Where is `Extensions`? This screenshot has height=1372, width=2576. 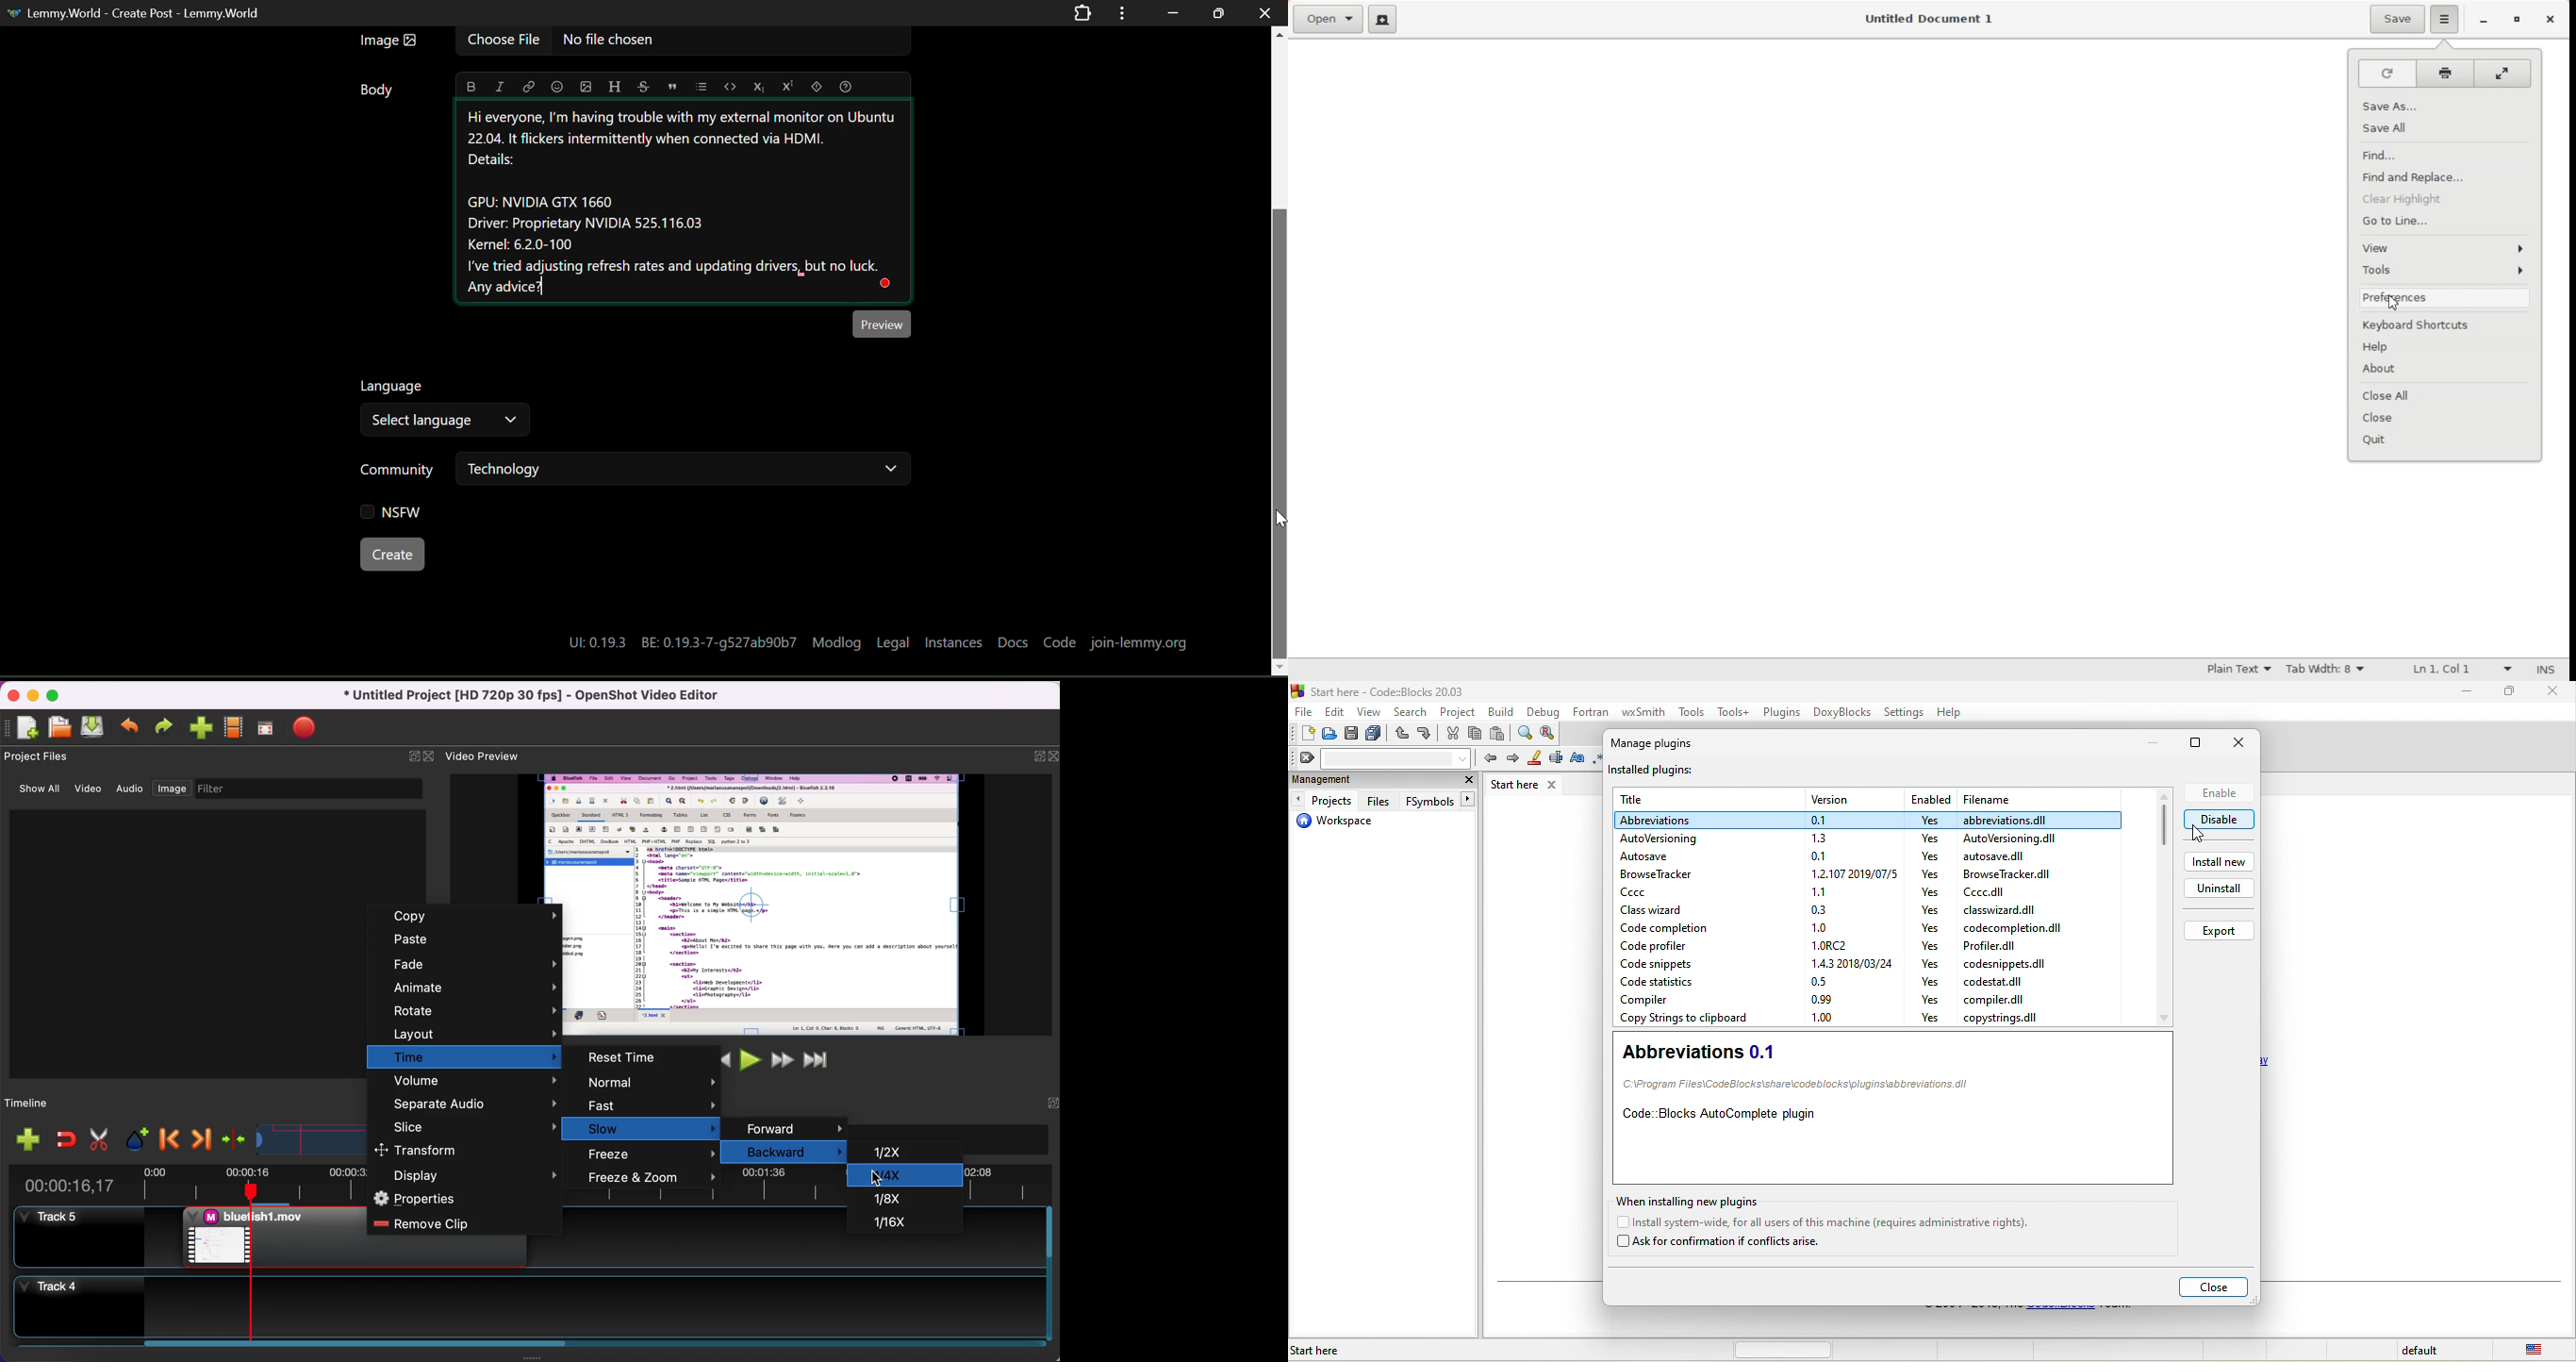
Extensions is located at coordinates (1083, 14).